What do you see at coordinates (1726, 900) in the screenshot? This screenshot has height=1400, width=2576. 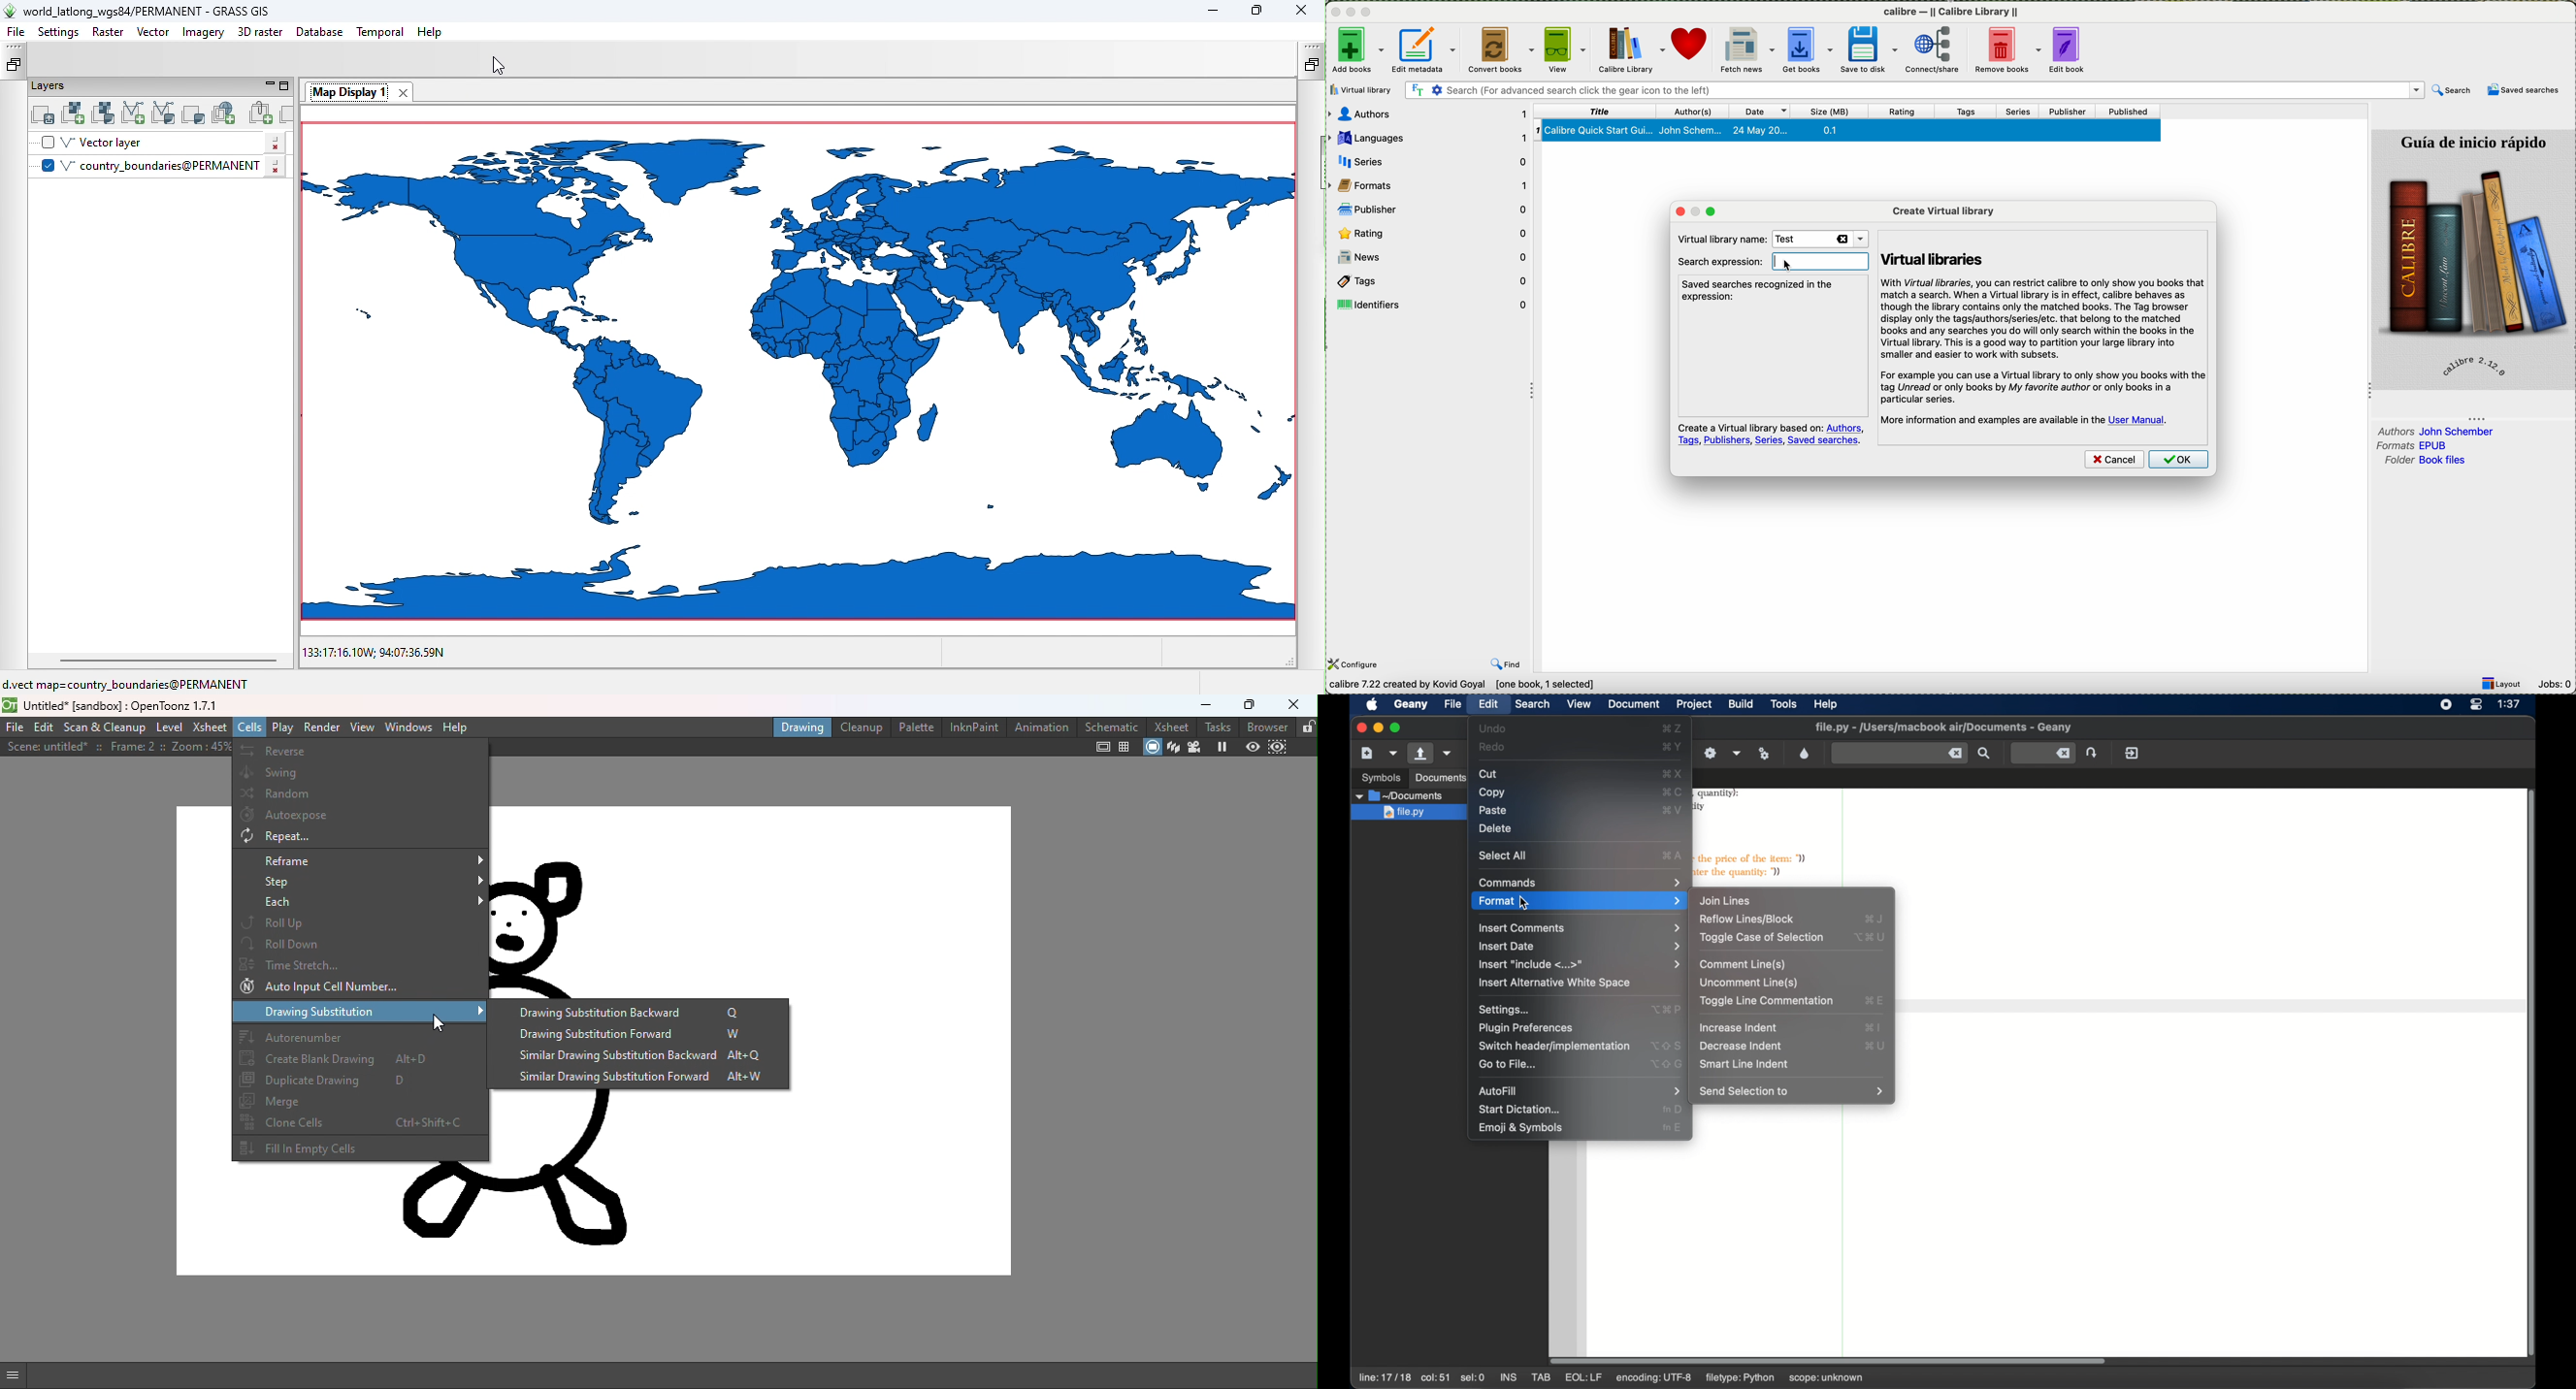 I see `join lines` at bounding box center [1726, 900].